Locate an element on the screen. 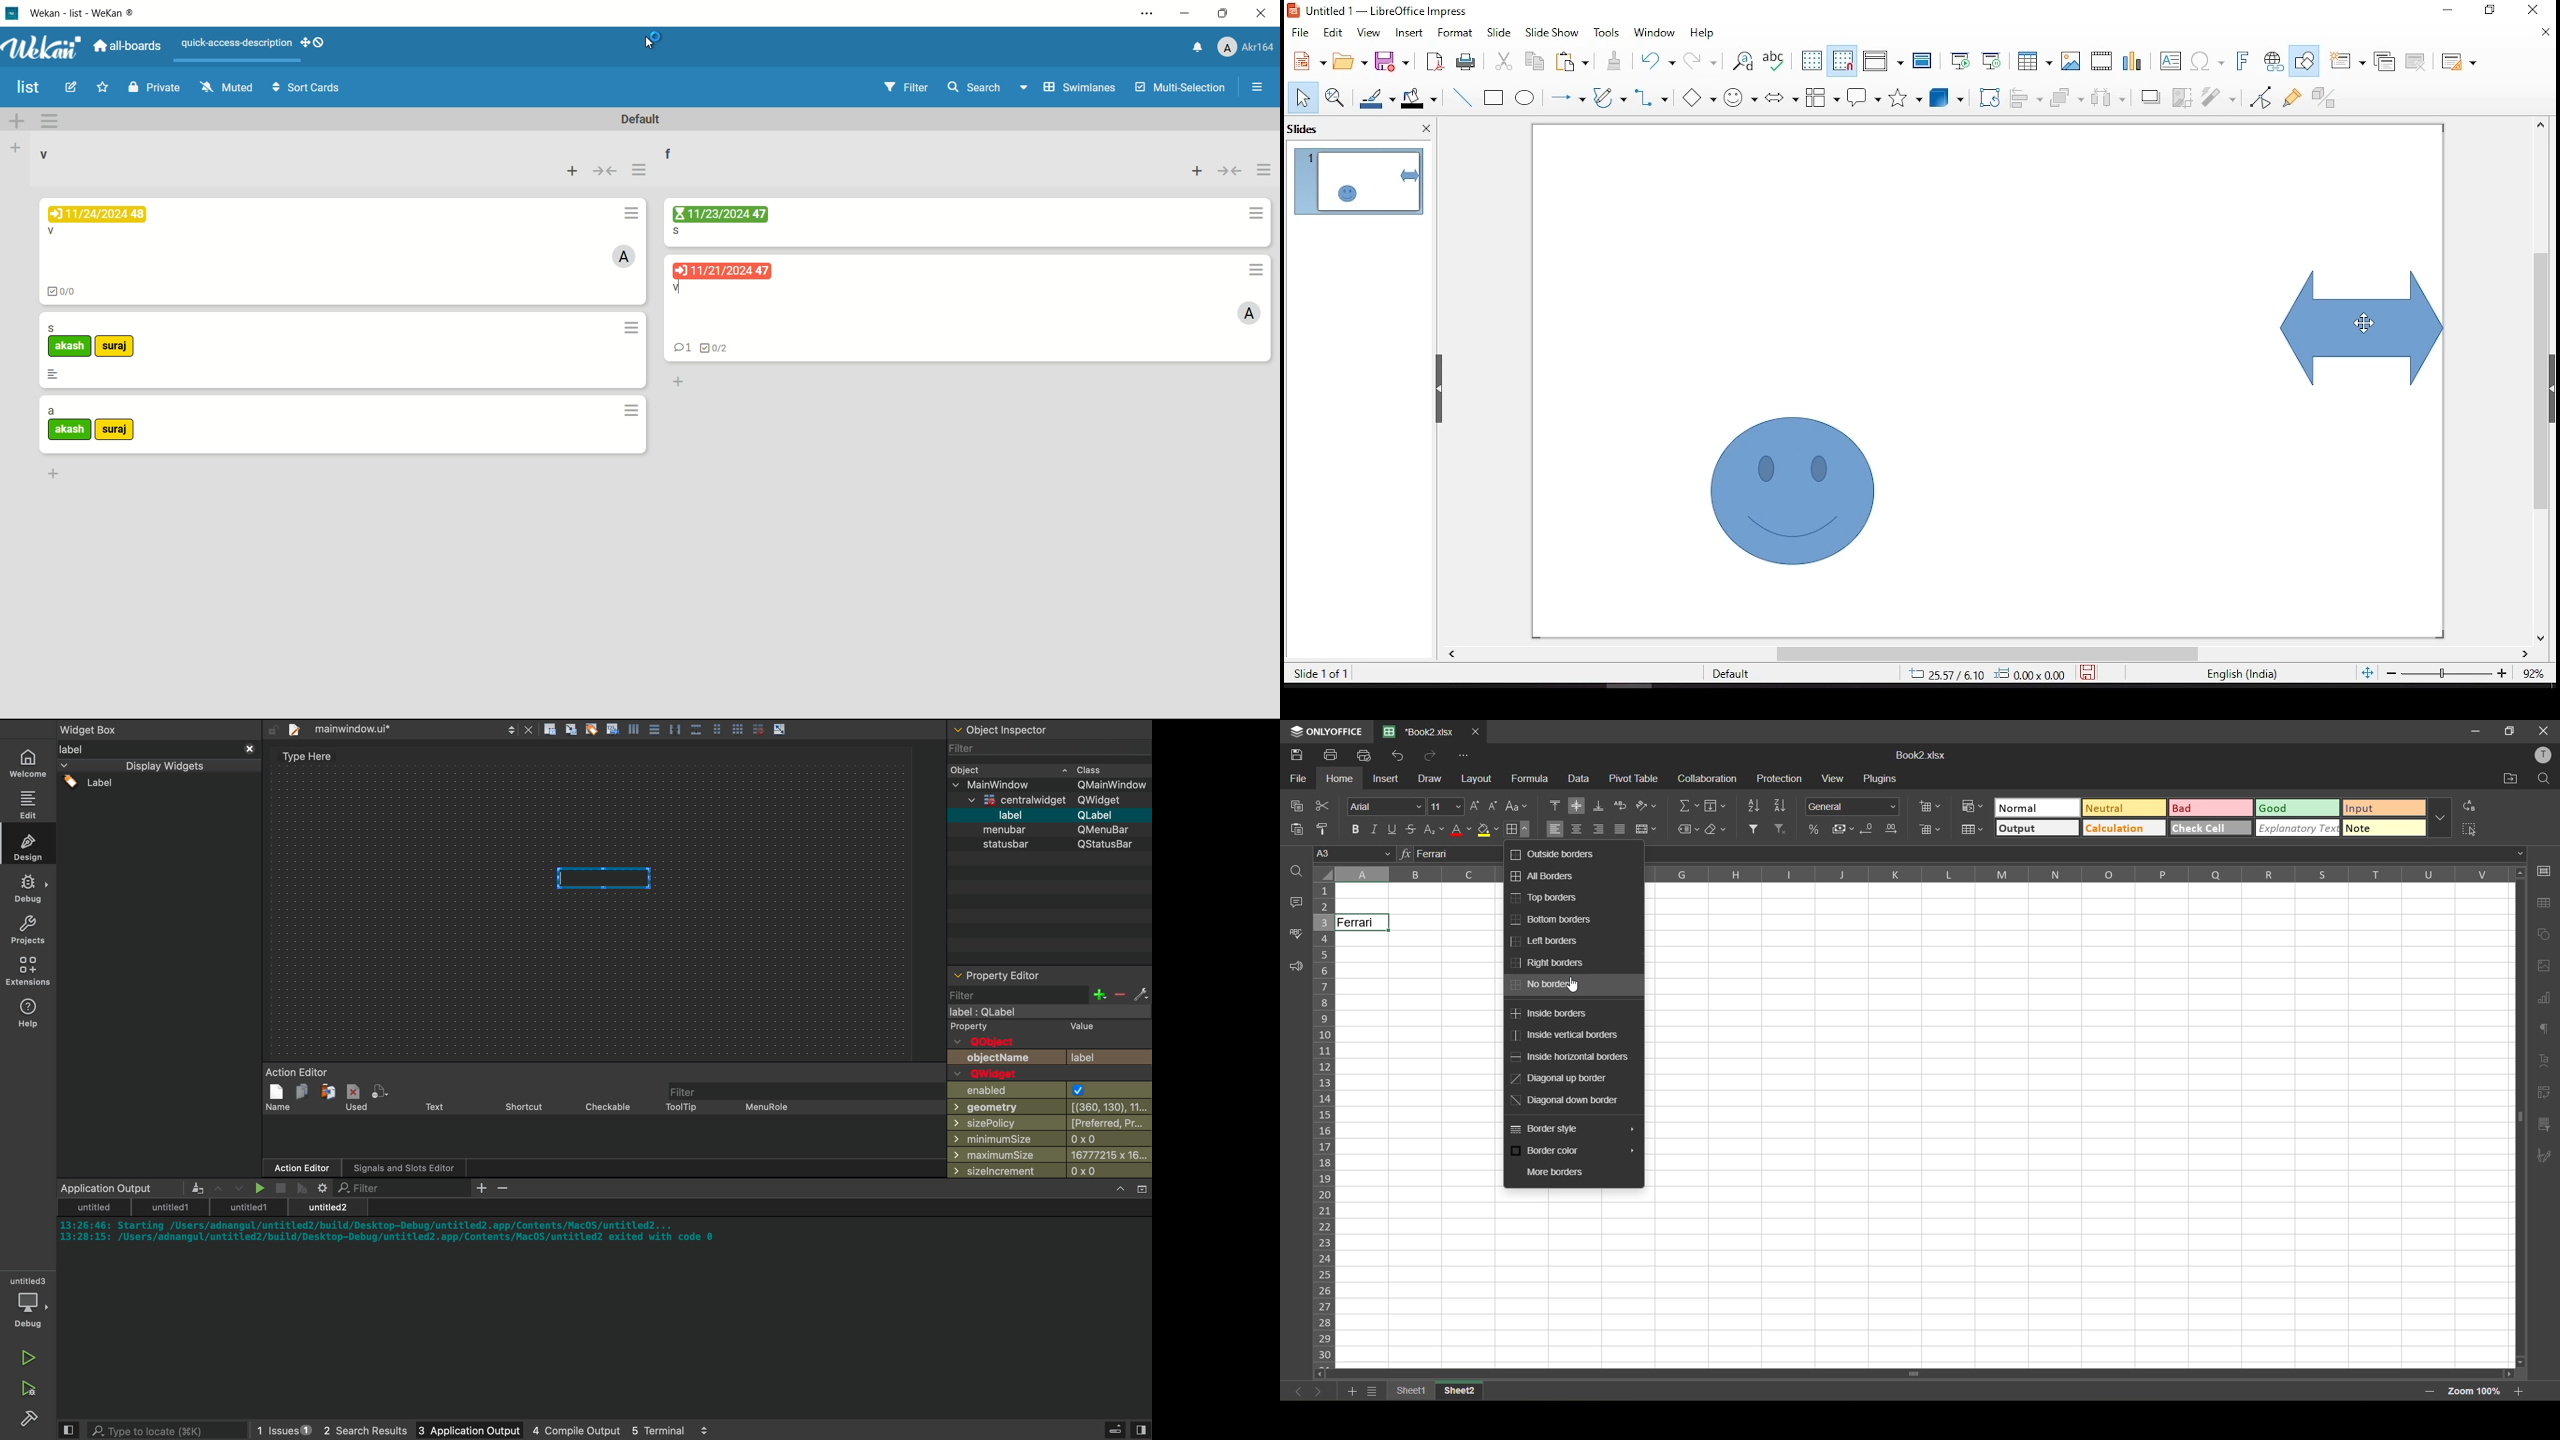 The height and width of the screenshot is (1456, 2576). card name is located at coordinates (679, 287).